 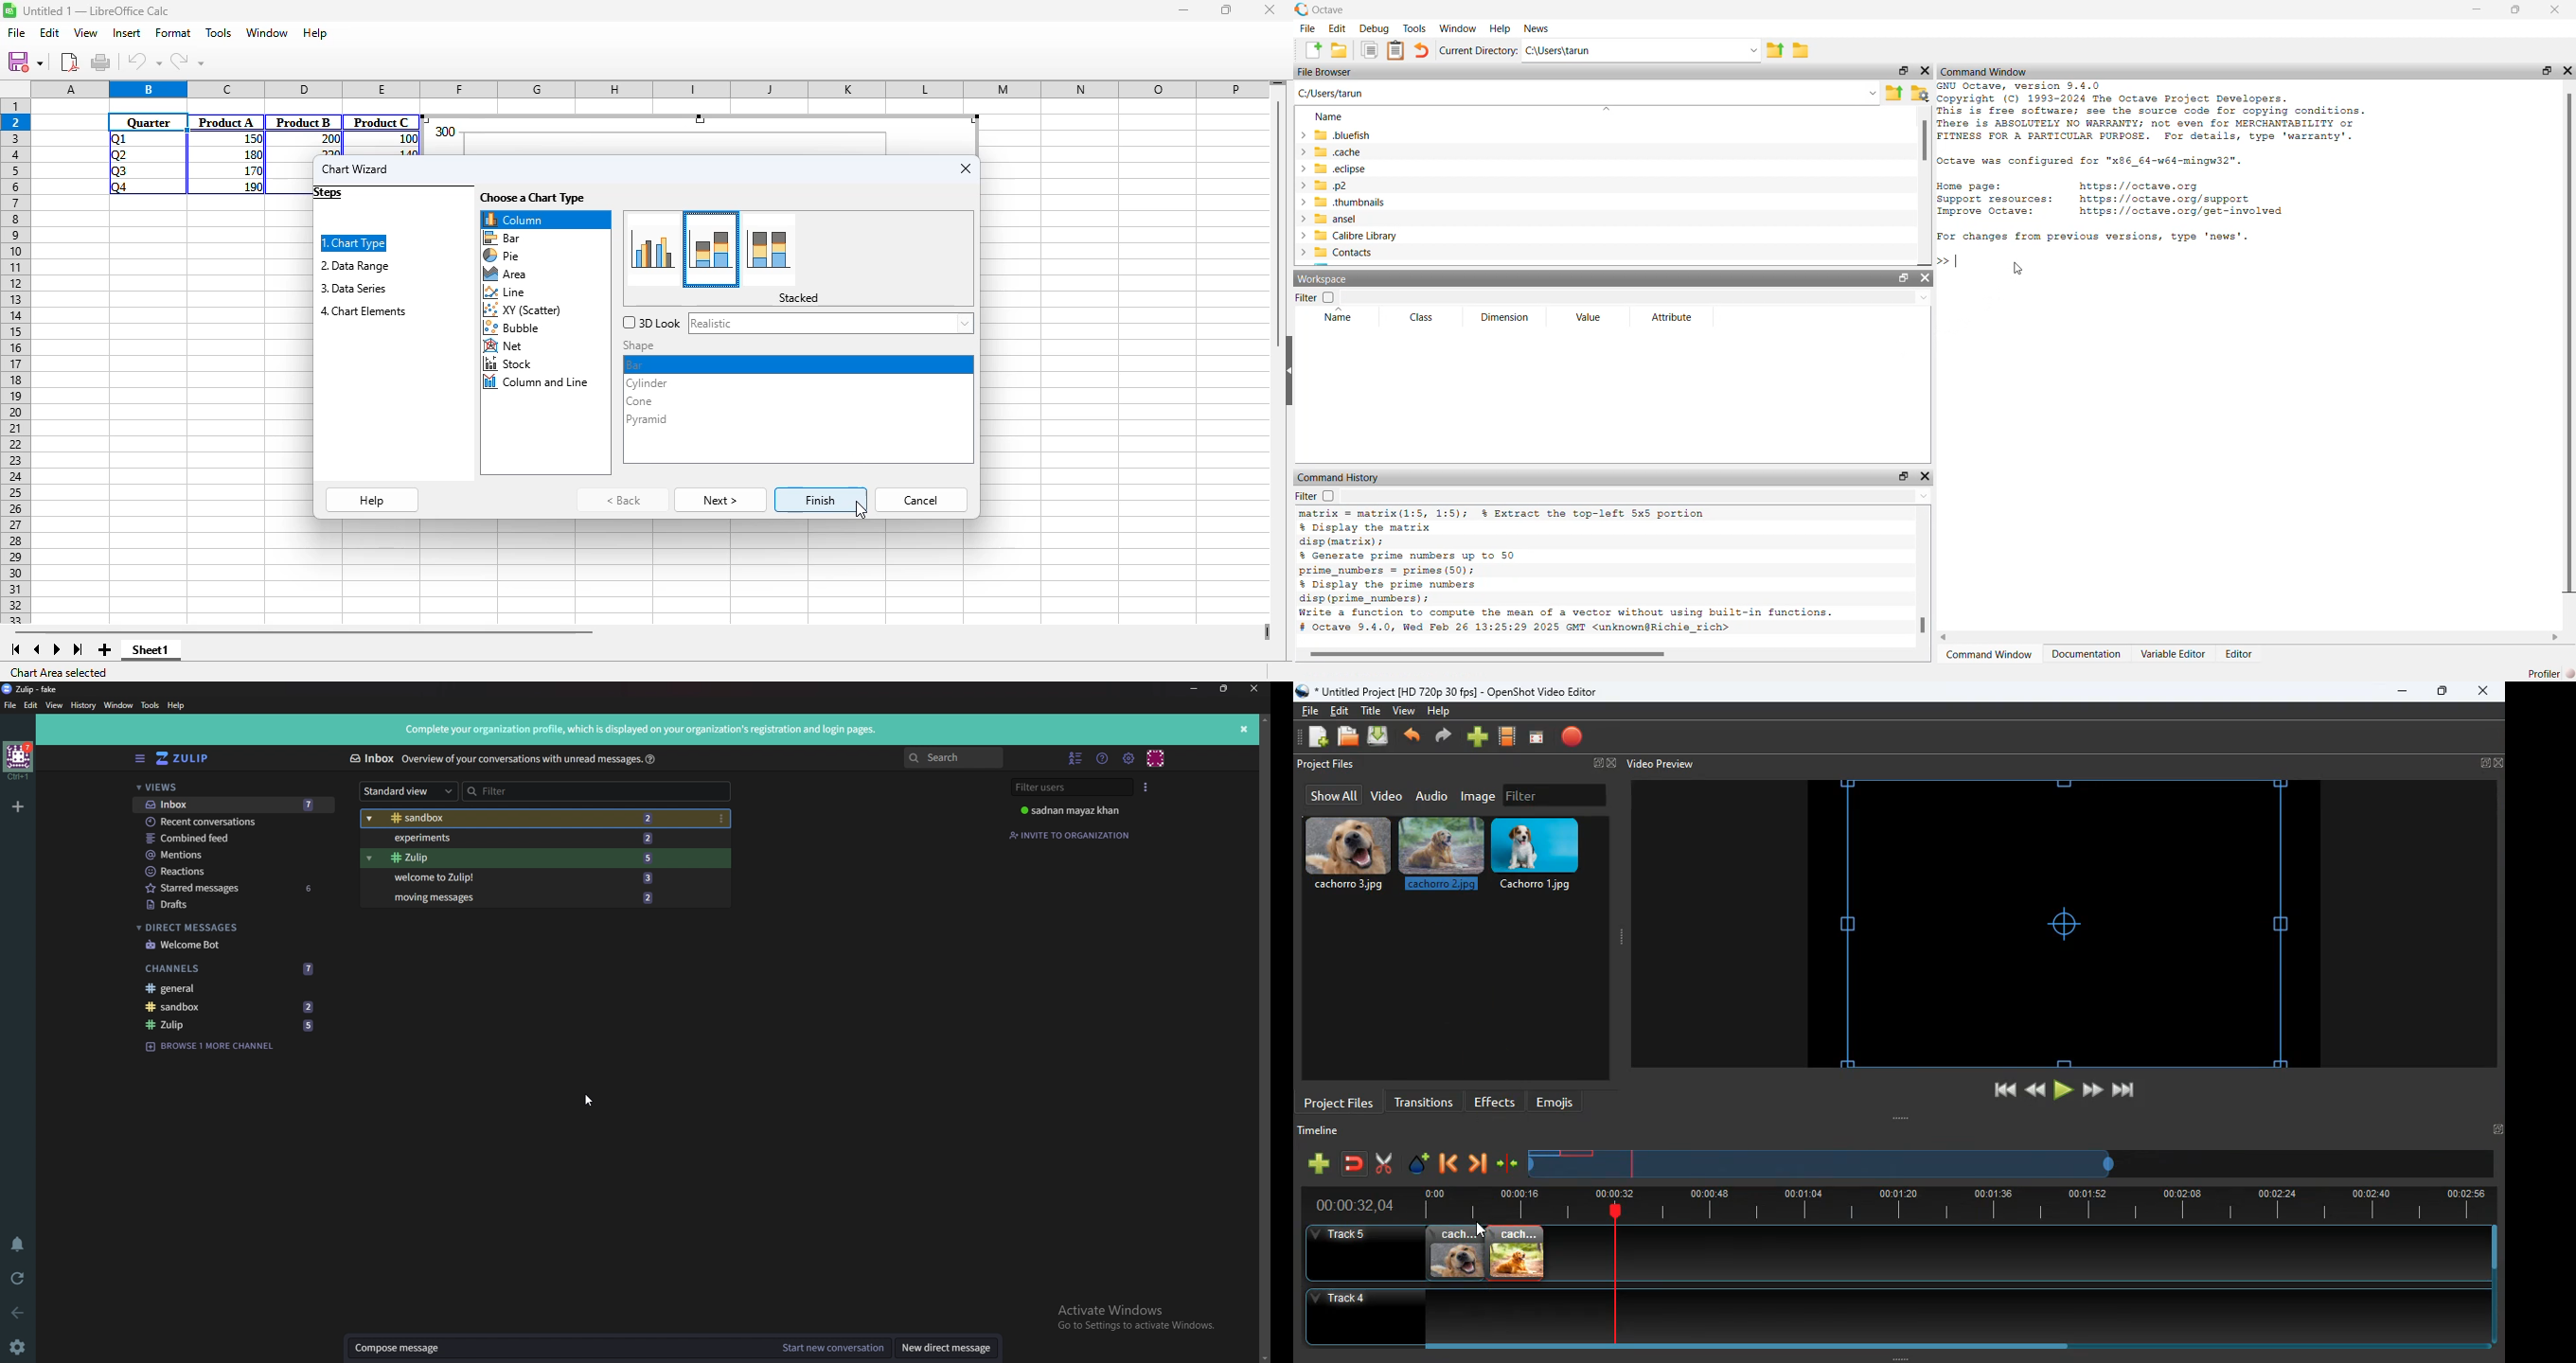 I want to click on minimize, so click(x=1195, y=688).